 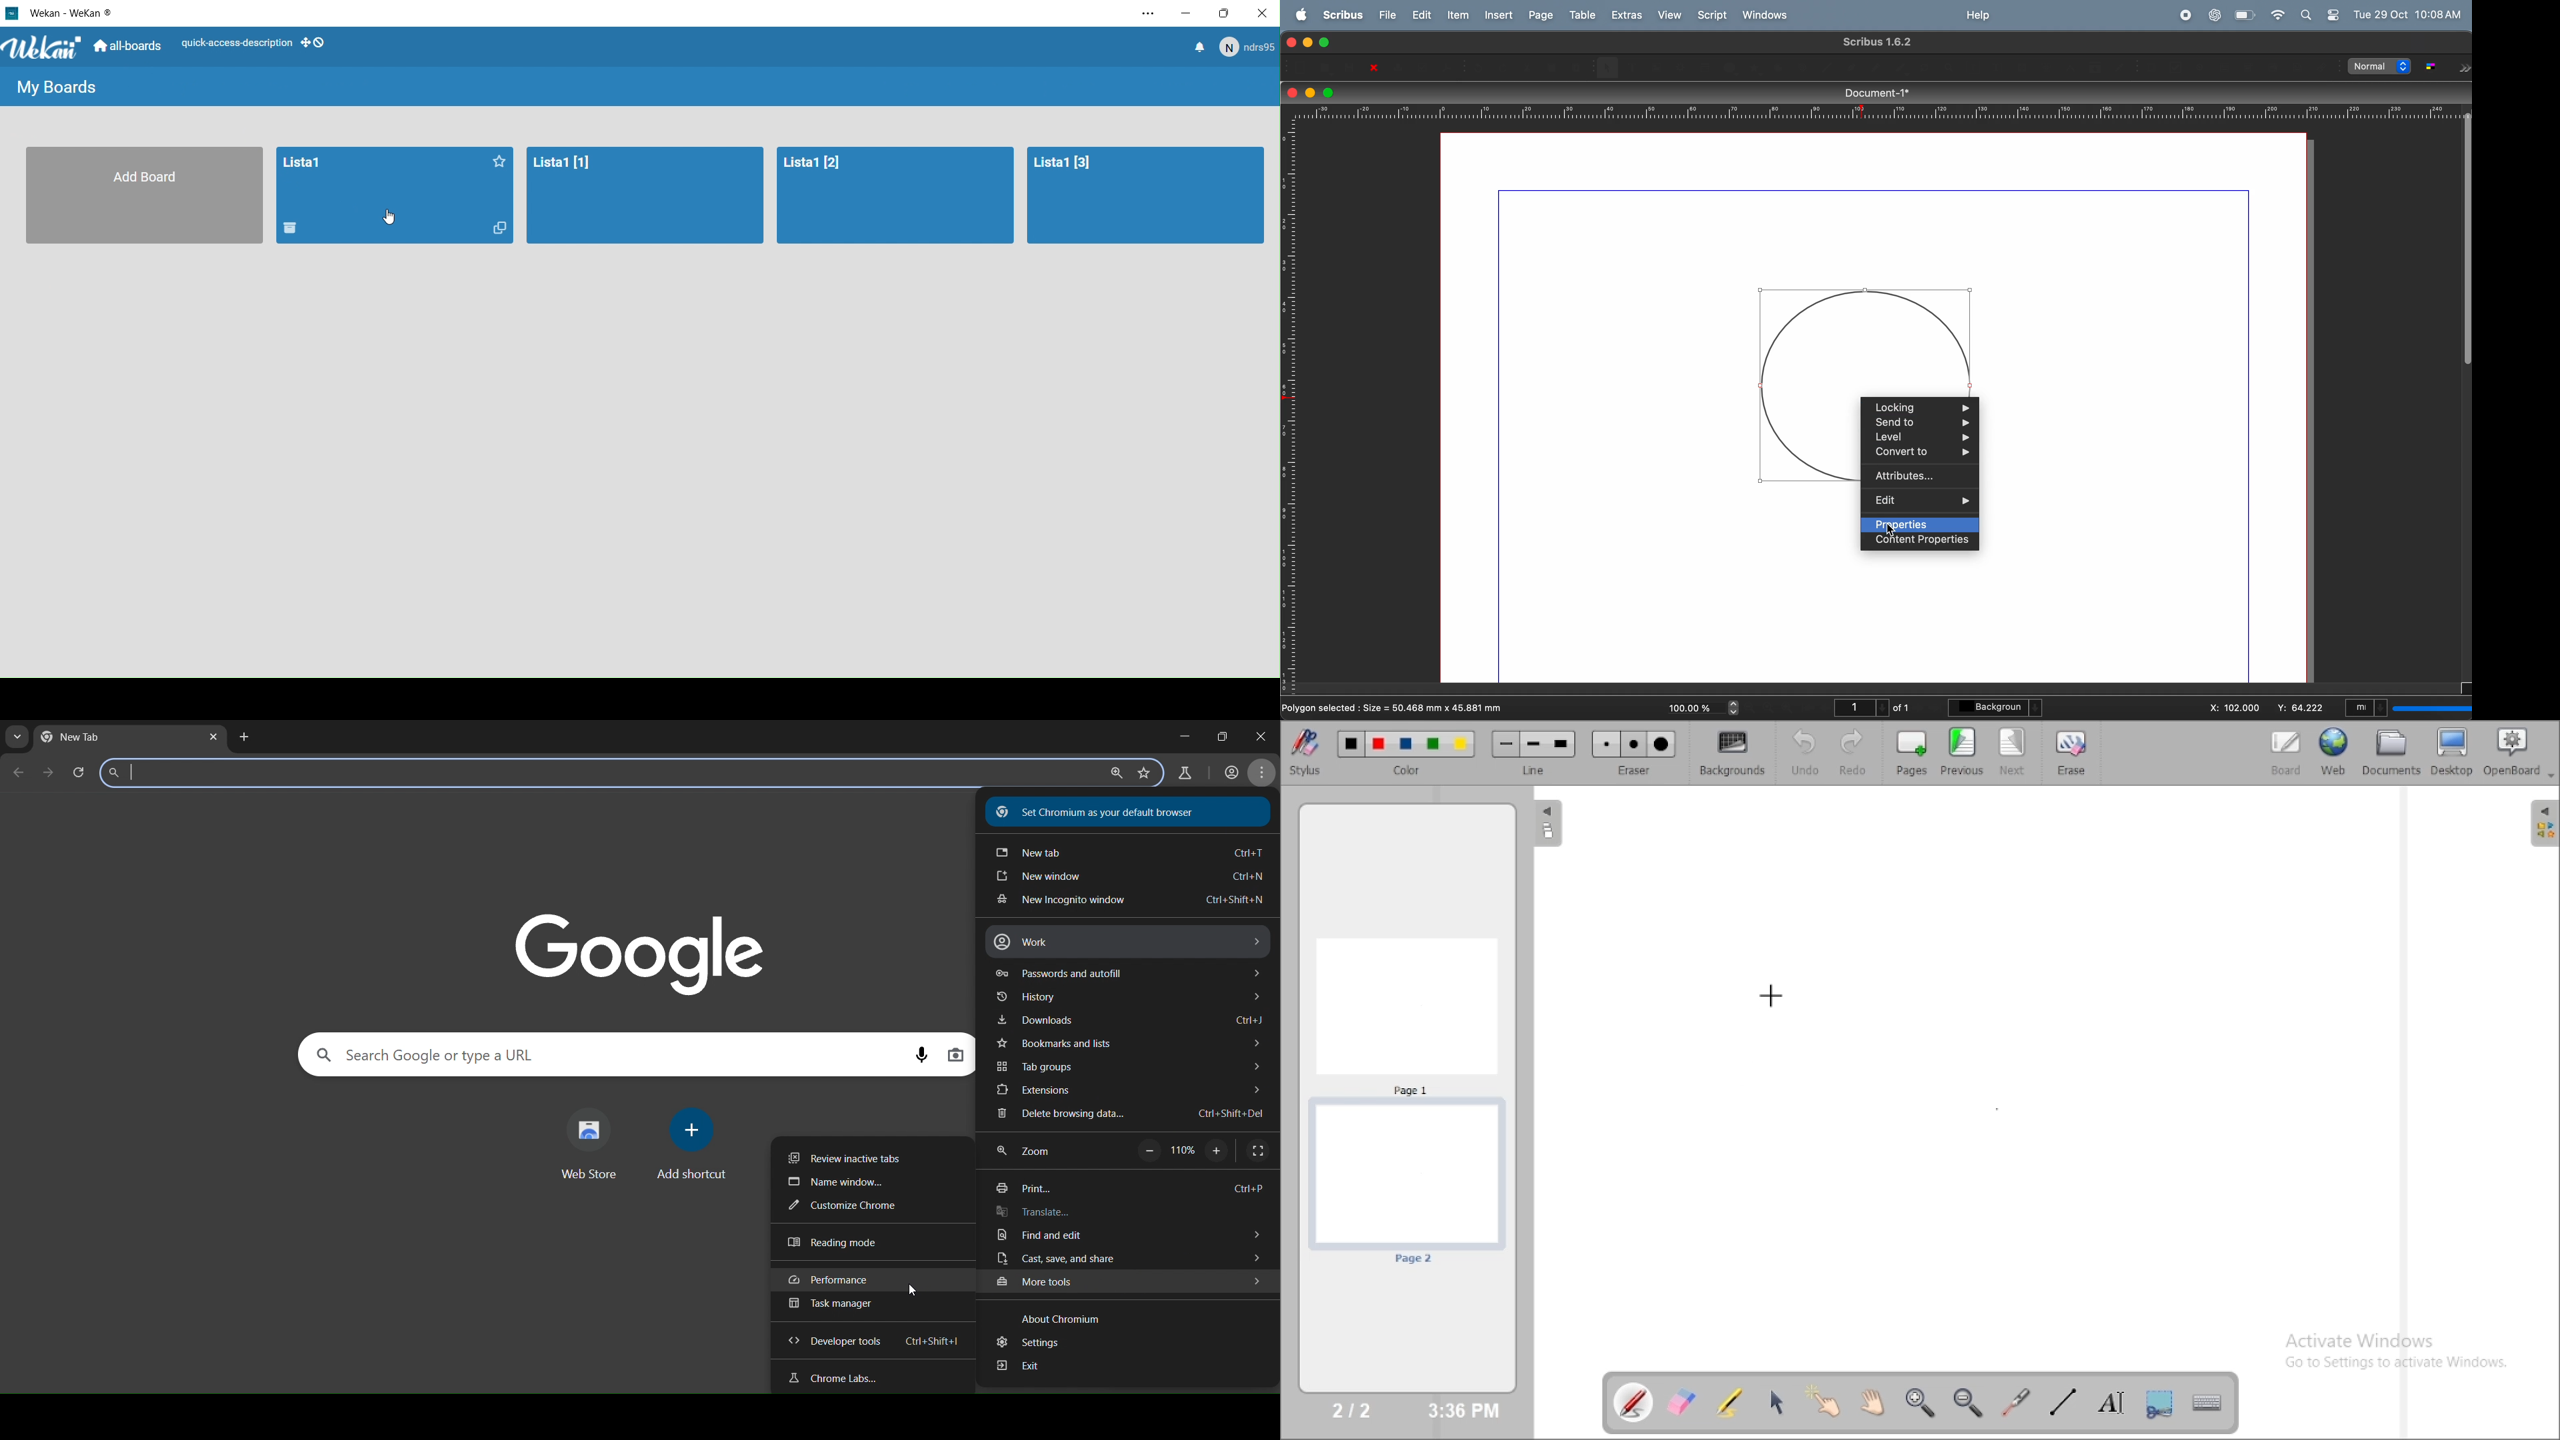 I want to click on history, so click(x=1125, y=999).